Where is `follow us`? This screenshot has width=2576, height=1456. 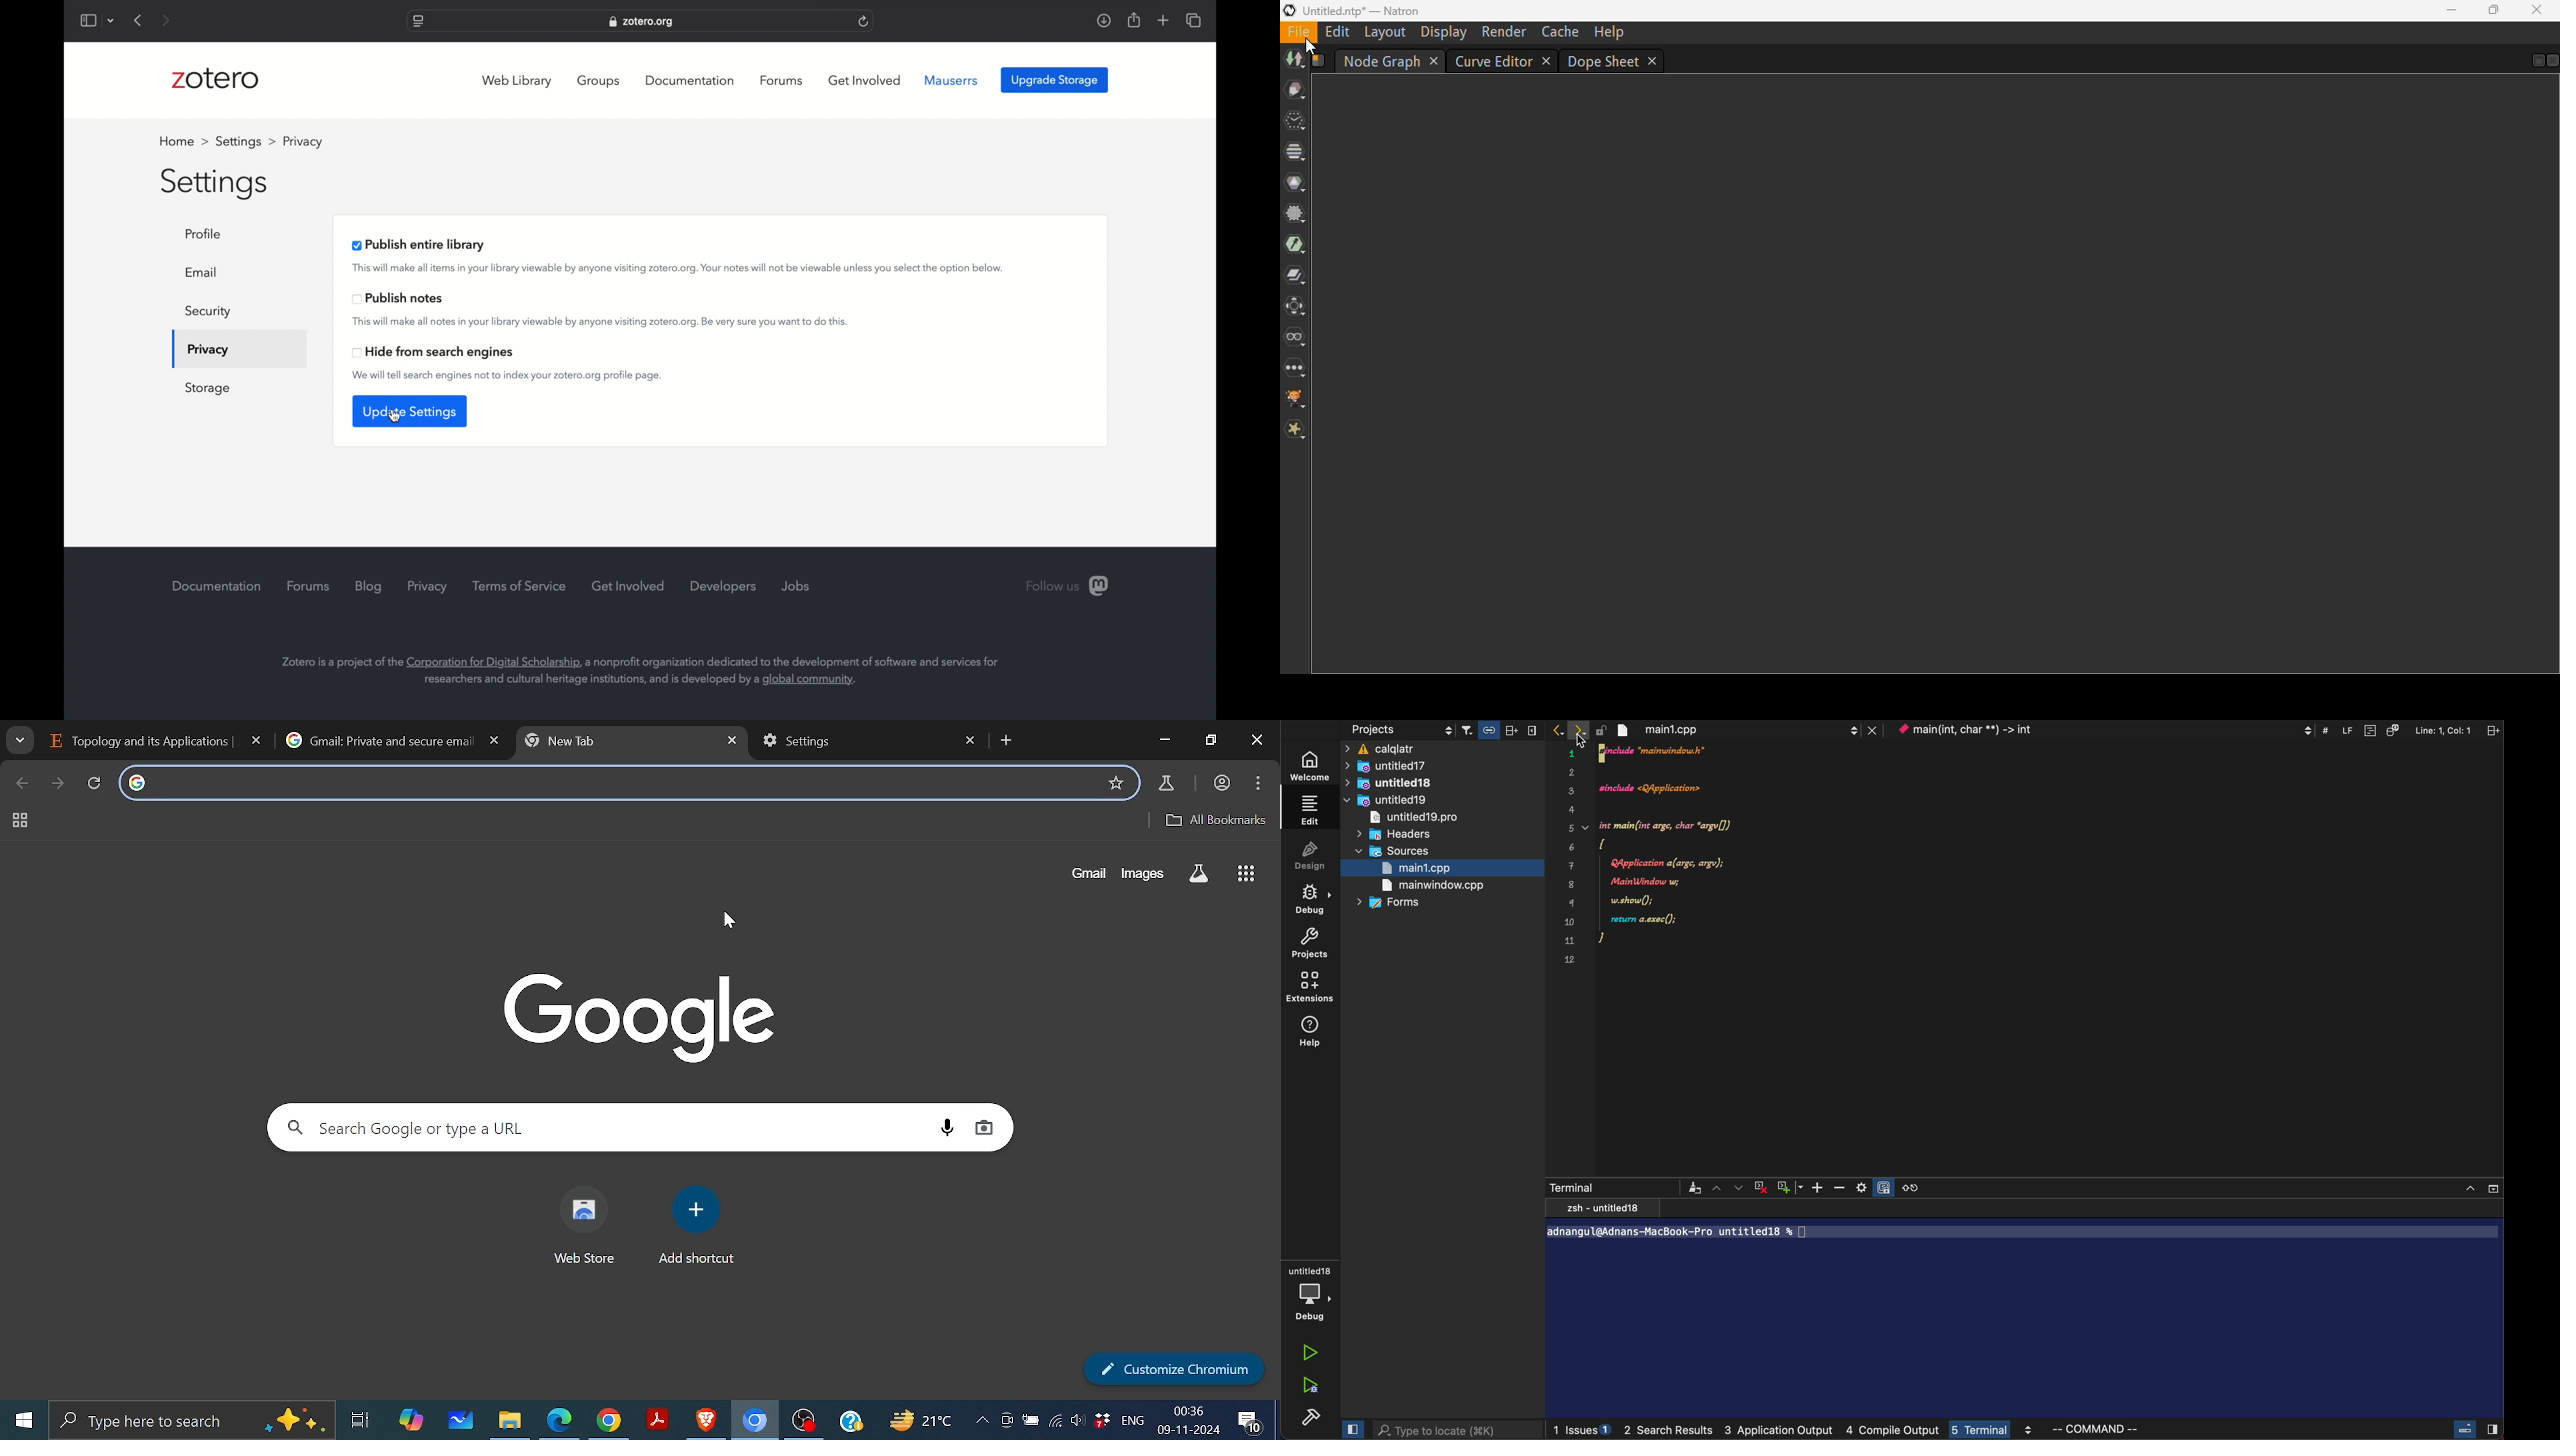
follow us is located at coordinates (1067, 585).